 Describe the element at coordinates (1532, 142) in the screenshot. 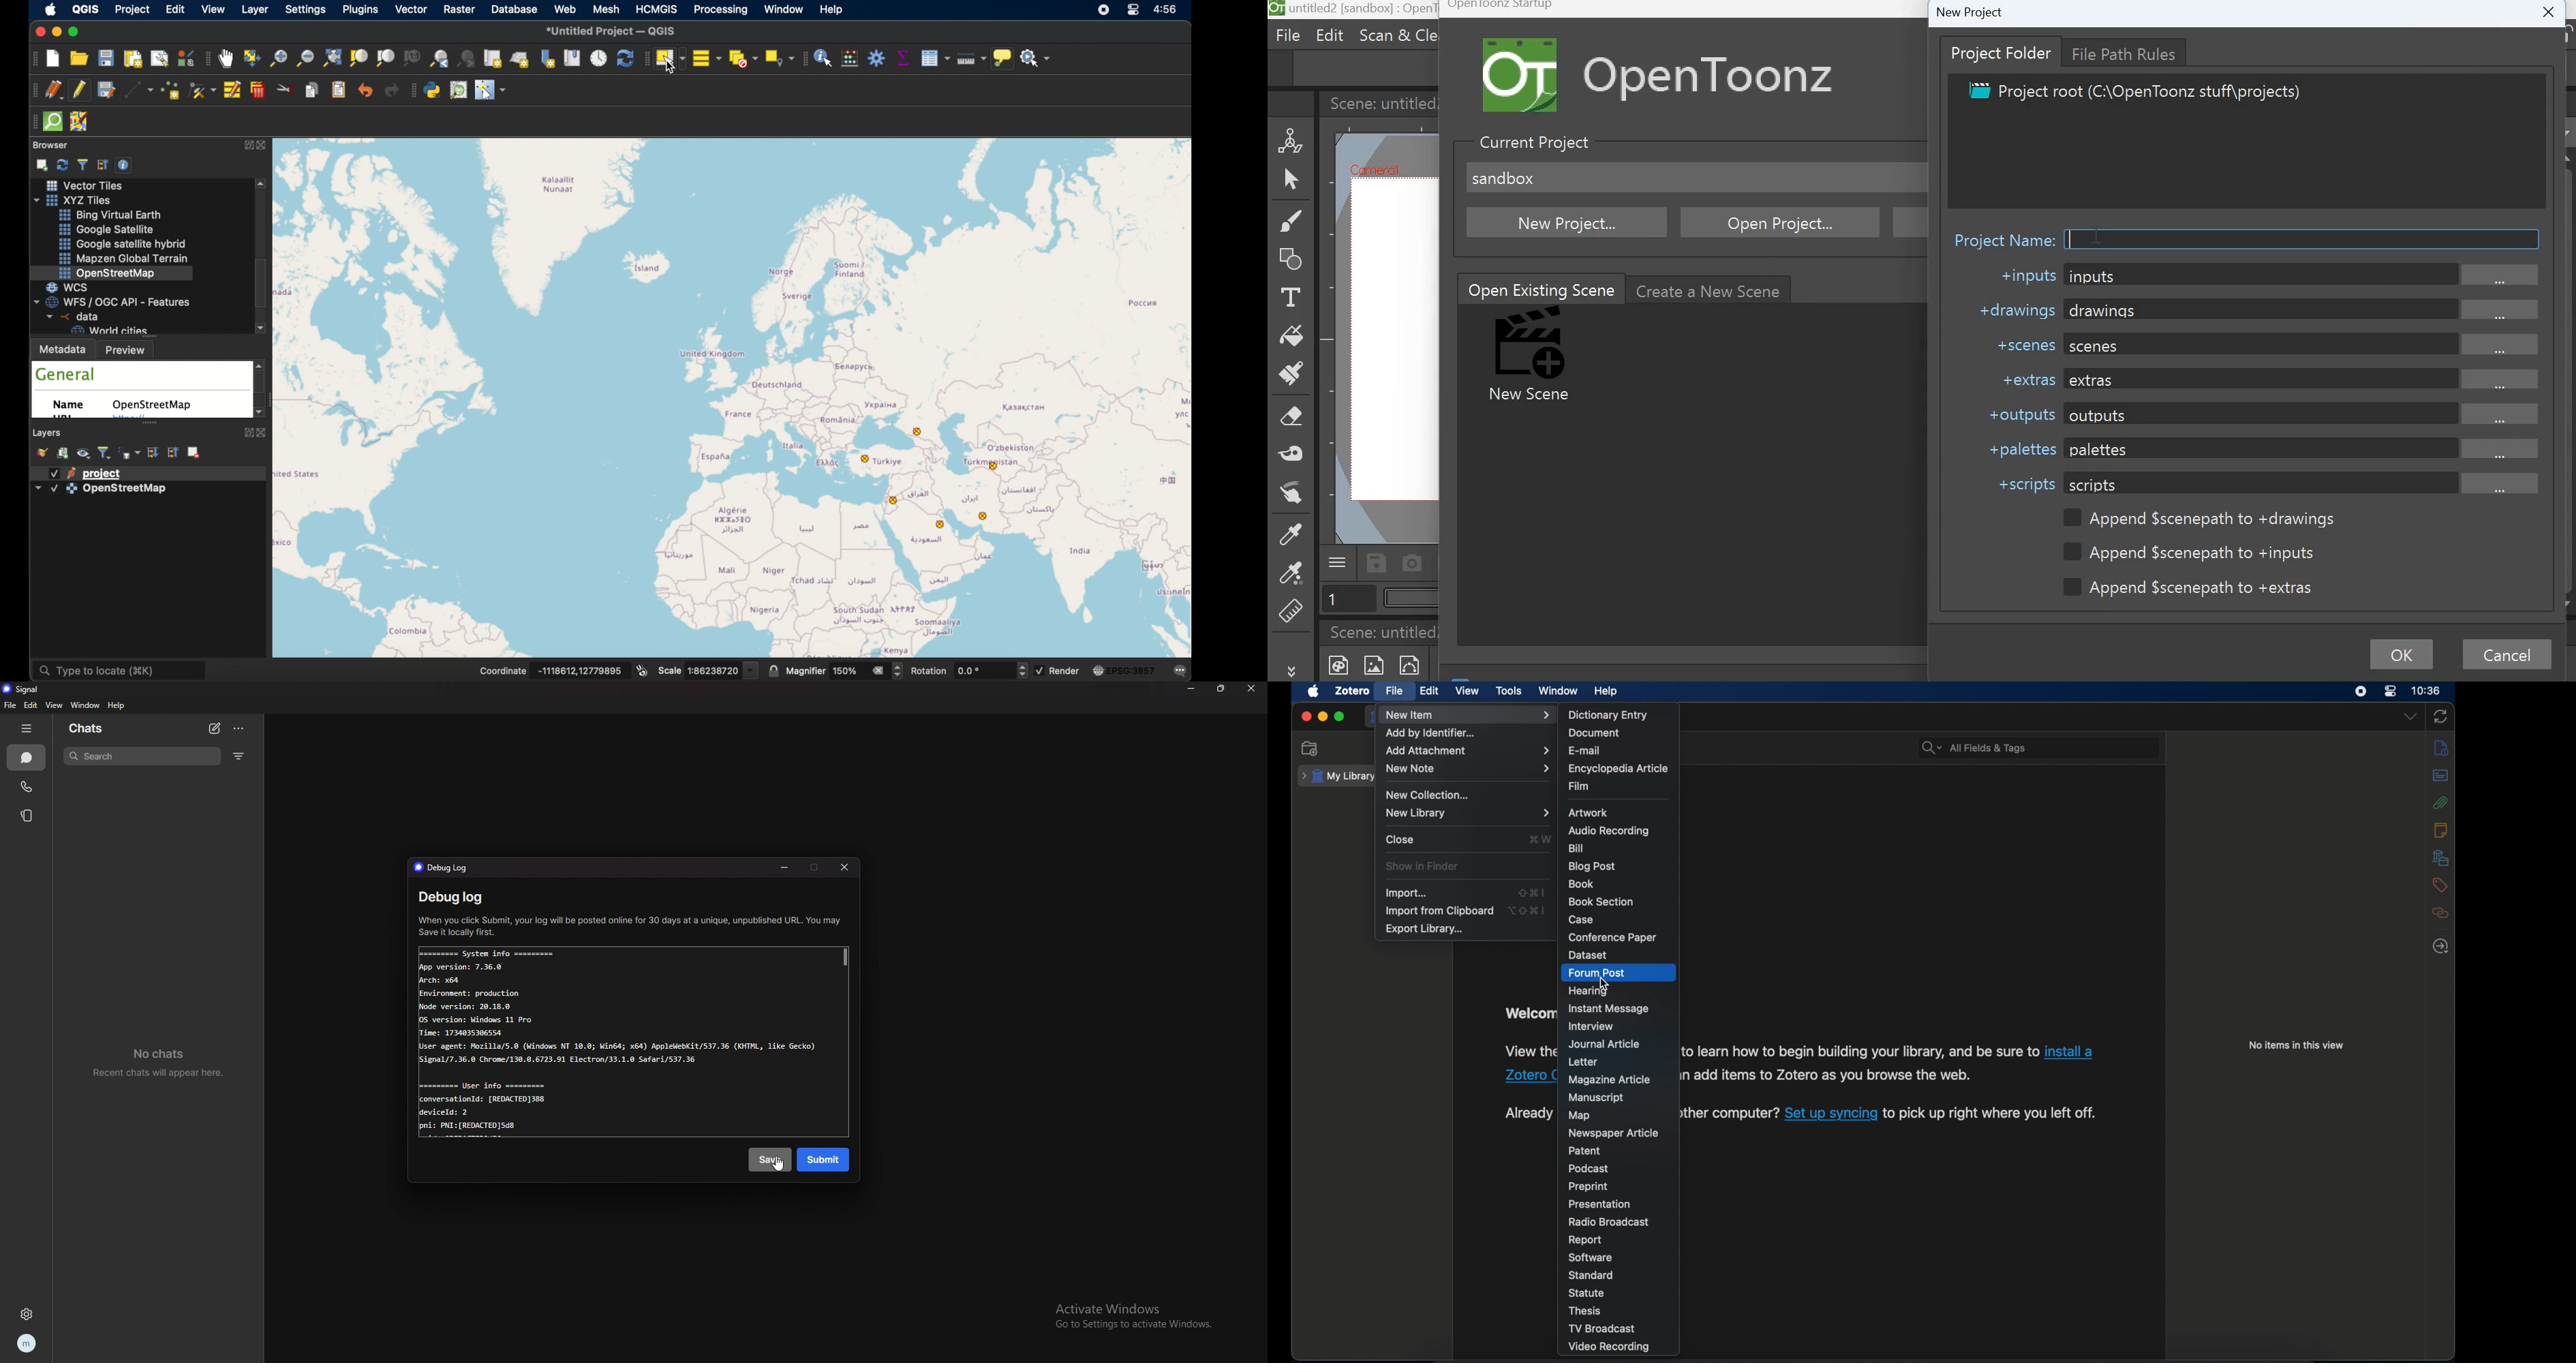

I see `Current Project` at that location.